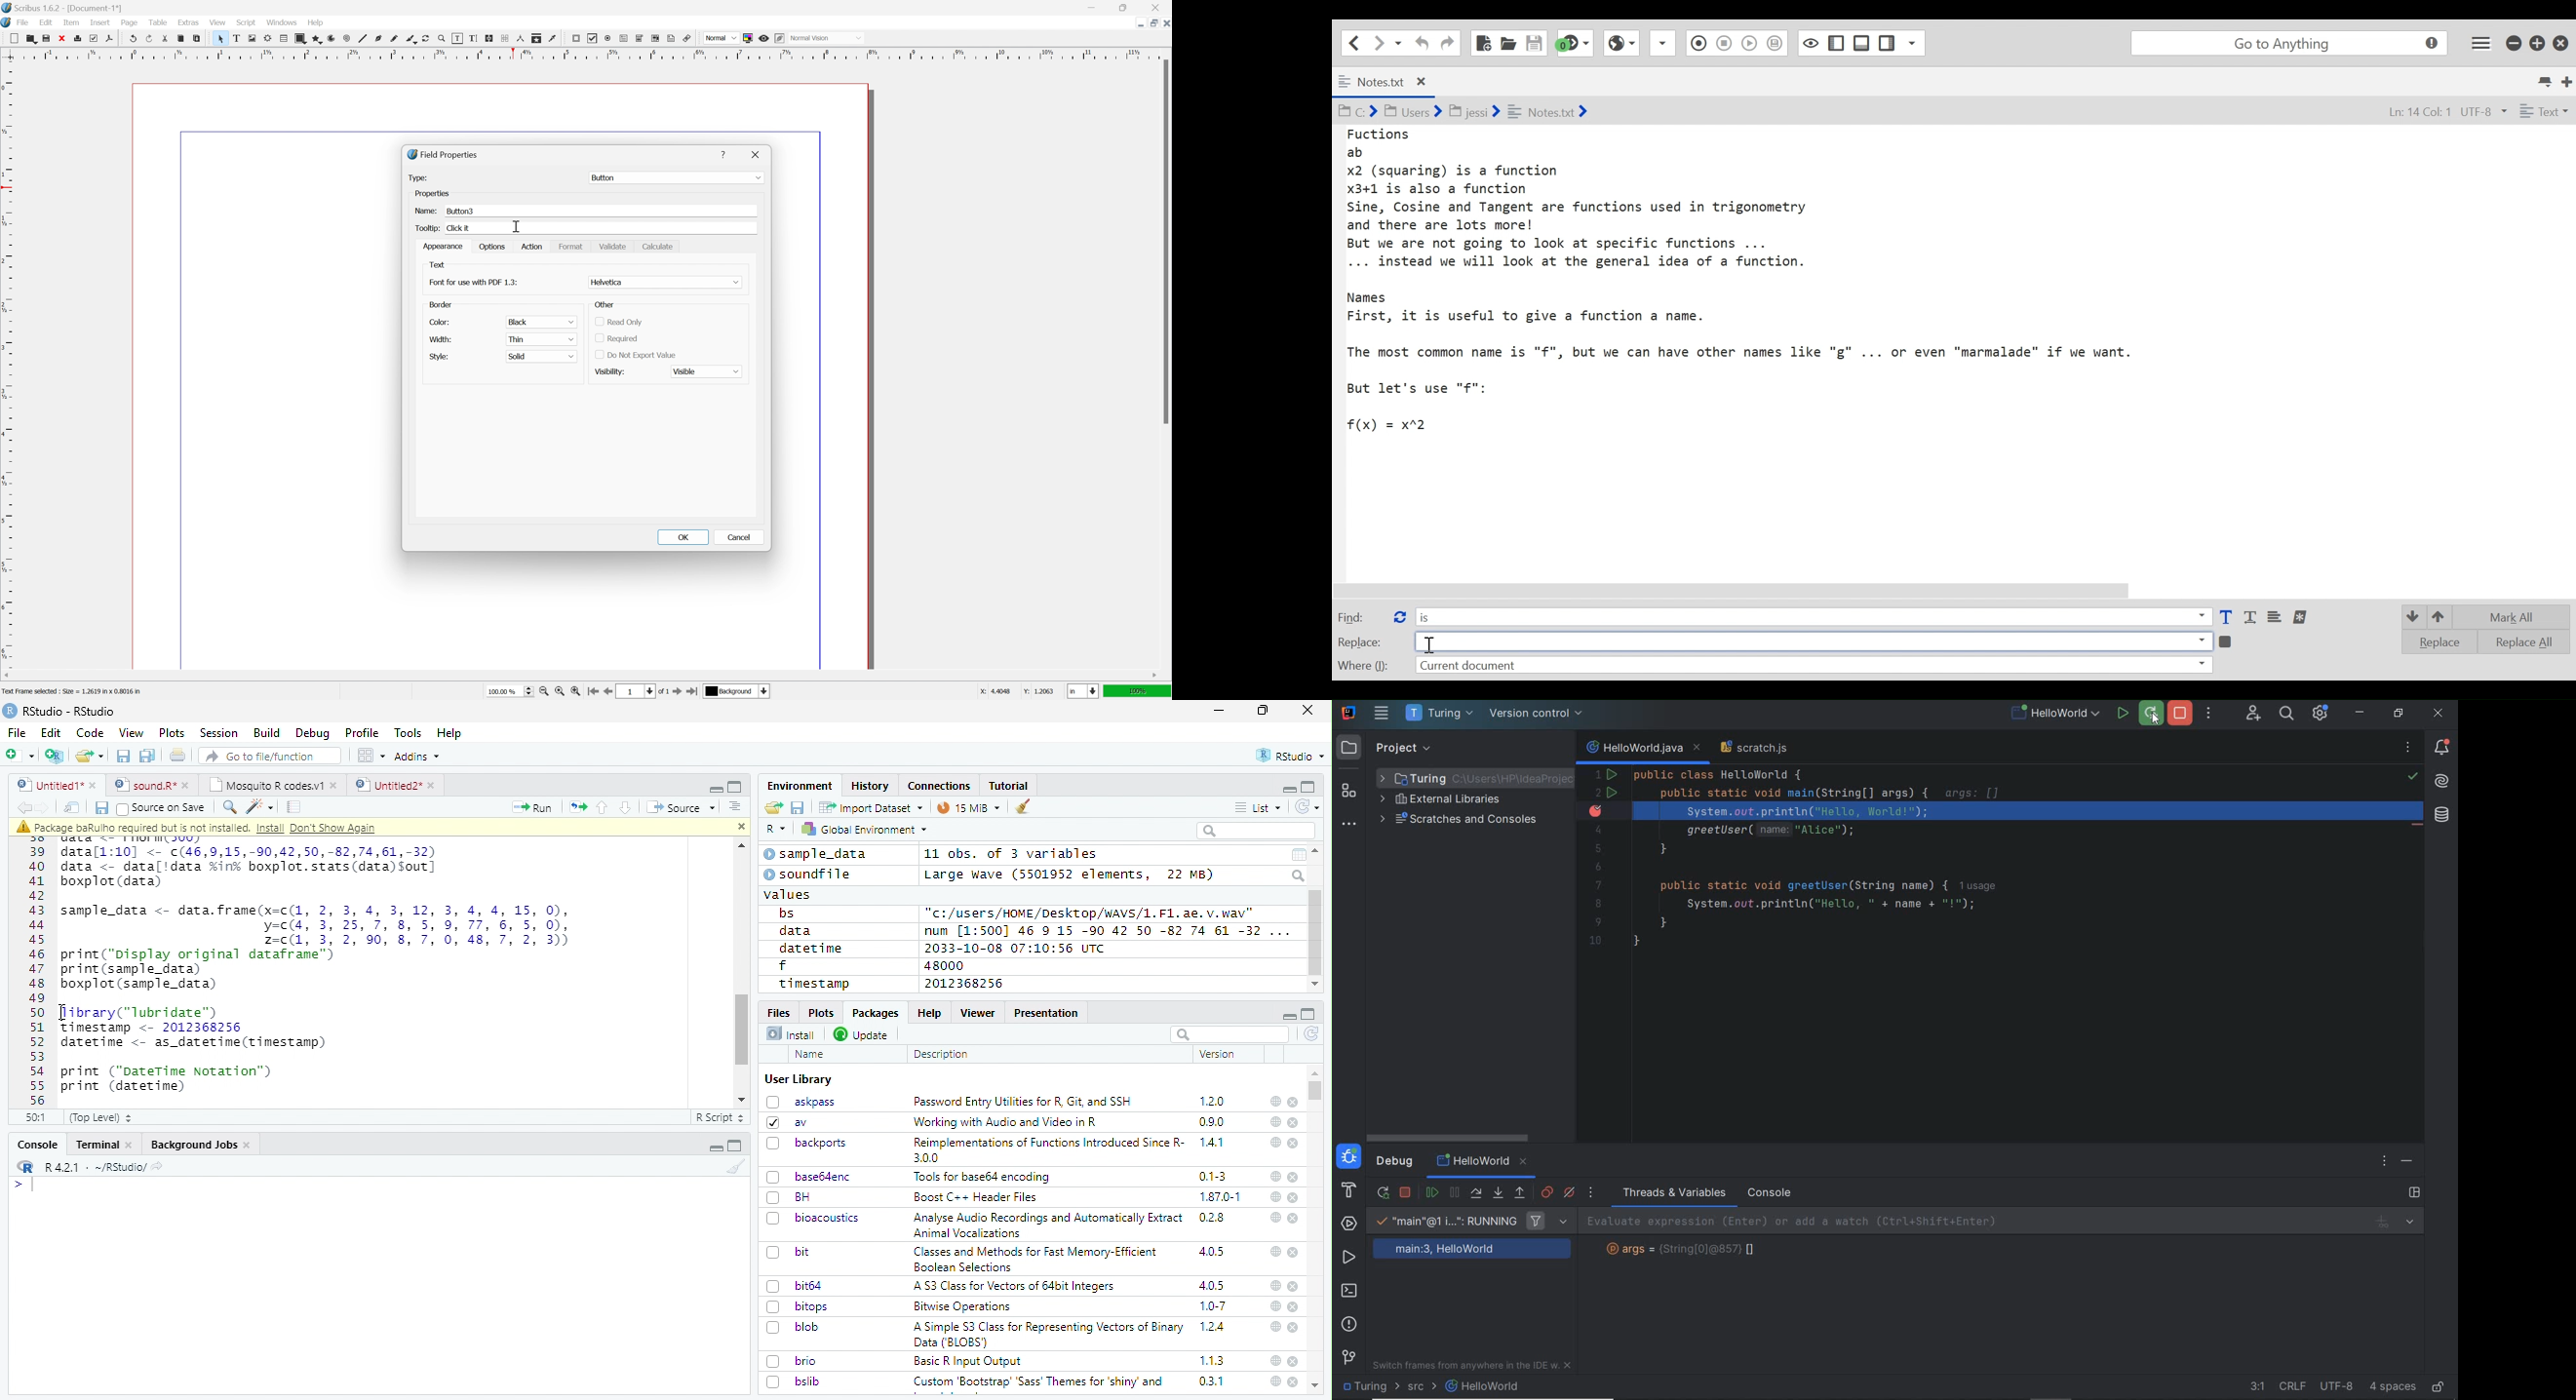 The height and width of the screenshot is (1400, 2576). What do you see at coordinates (99, 1117) in the screenshot?
I see `(Top Level)` at bounding box center [99, 1117].